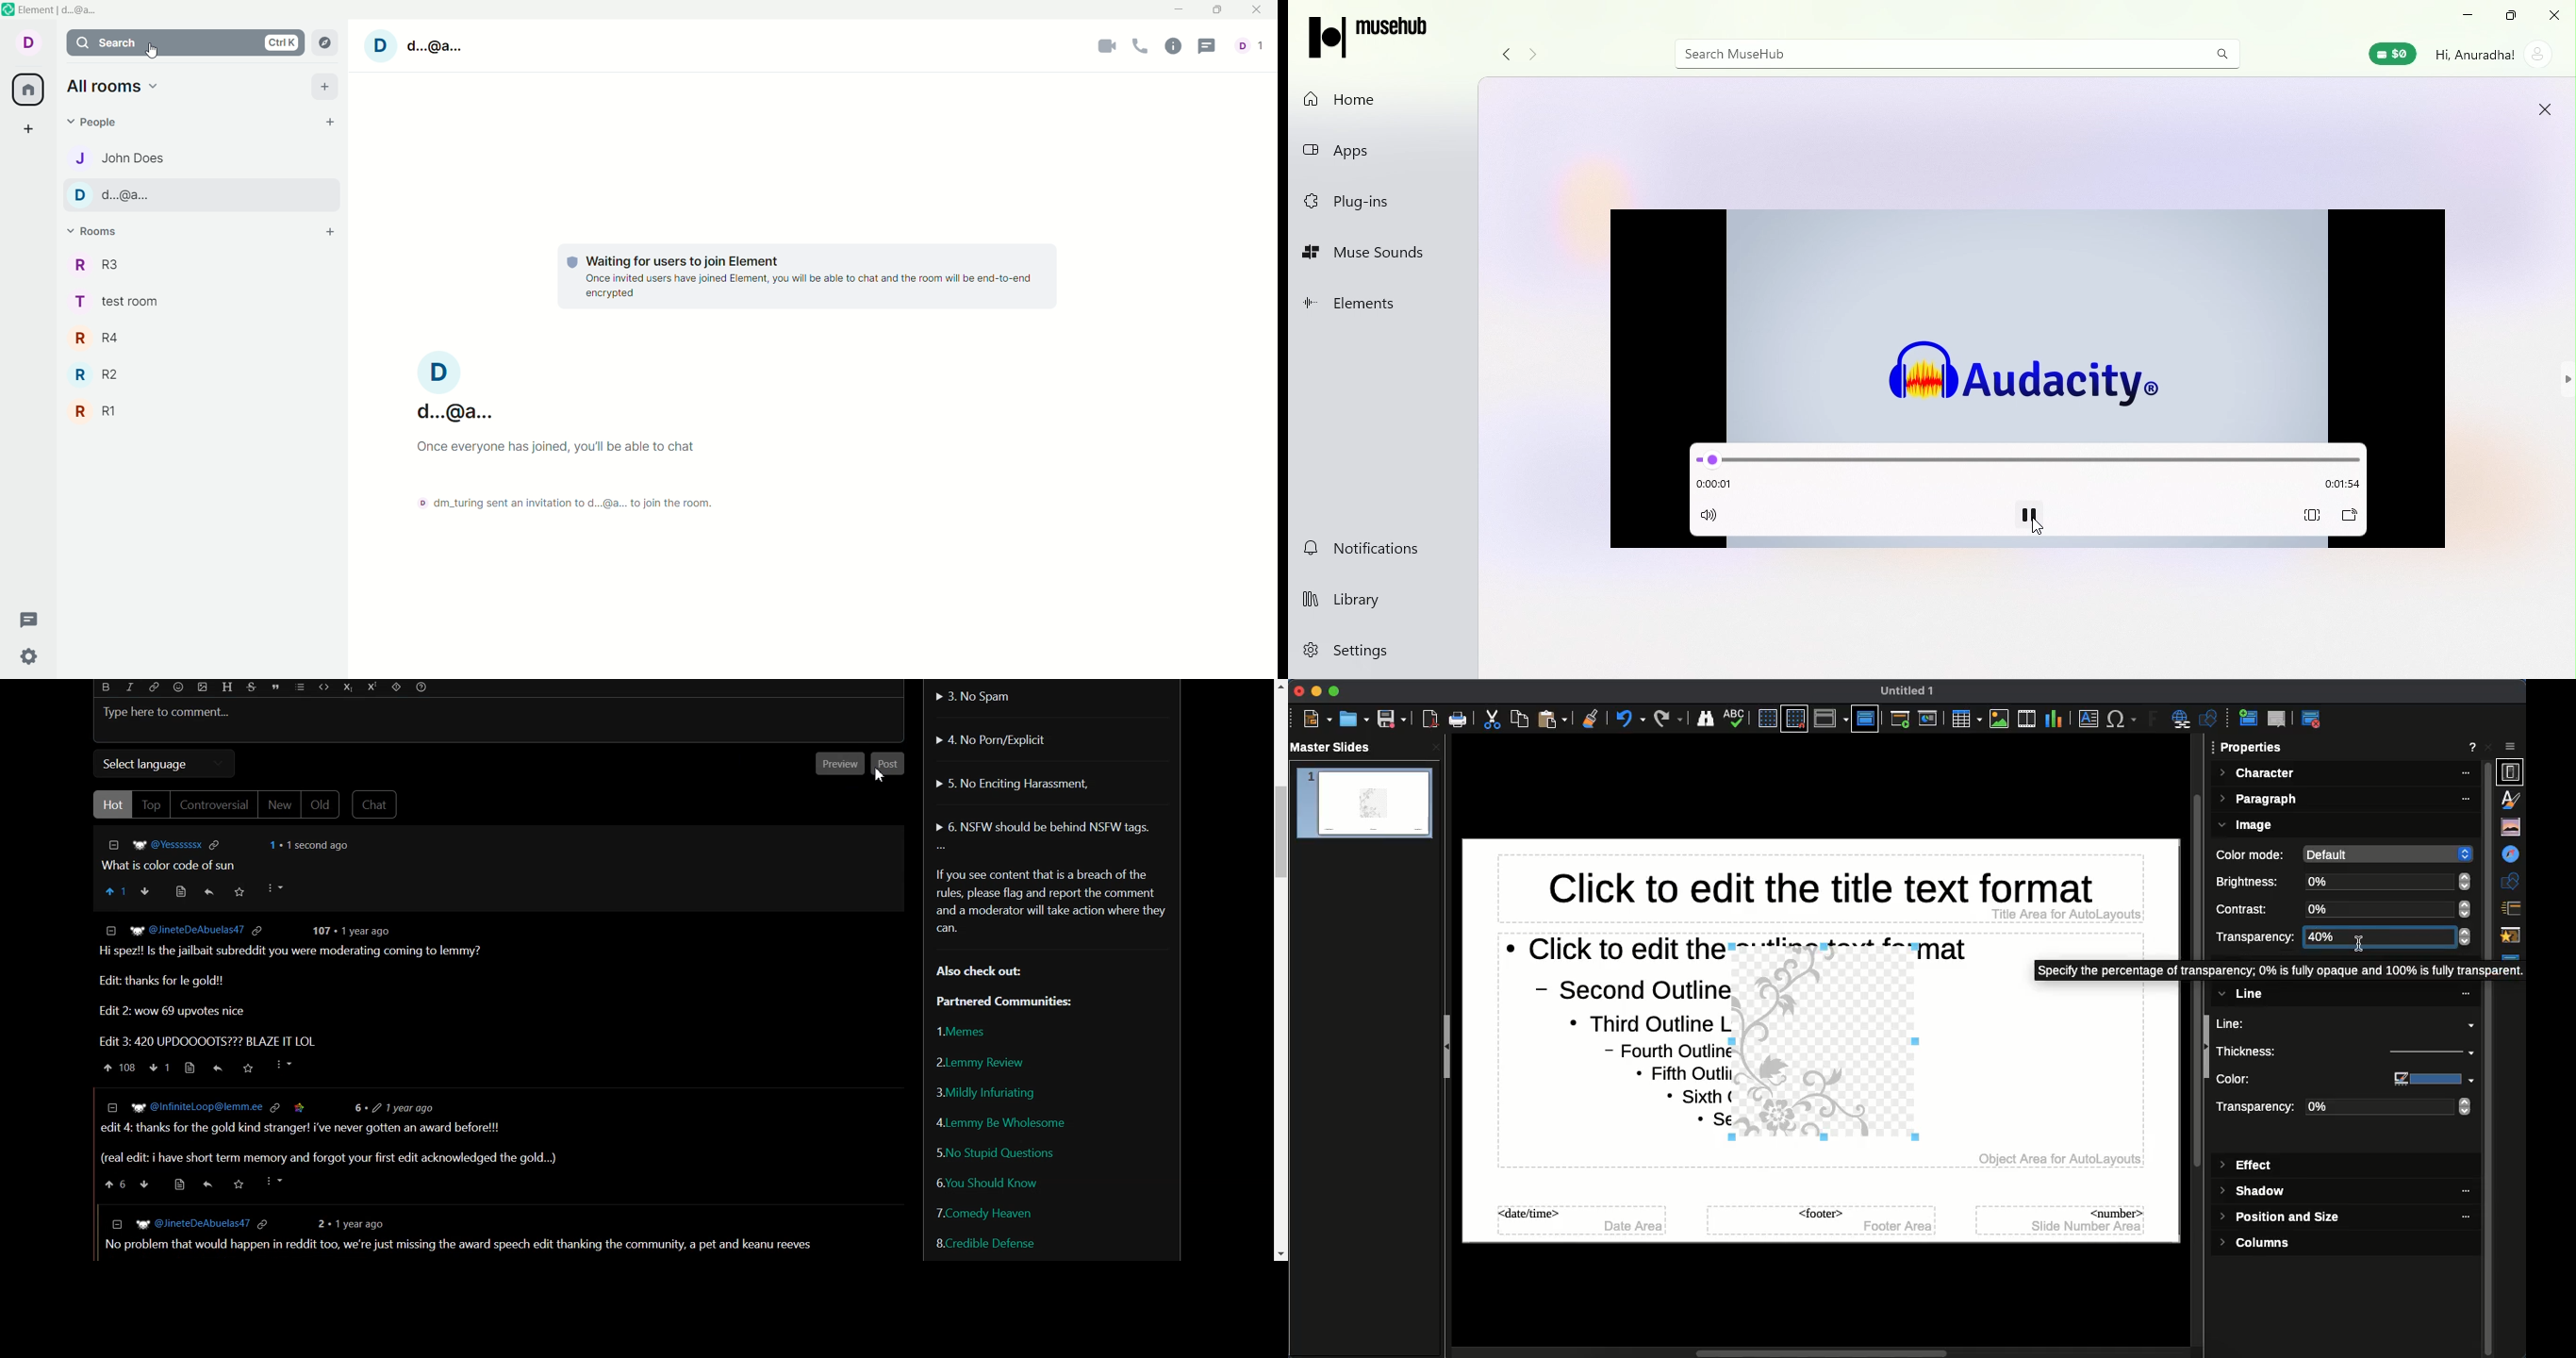  What do you see at coordinates (97, 122) in the screenshot?
I see `people` at bounding box center [97, 122].